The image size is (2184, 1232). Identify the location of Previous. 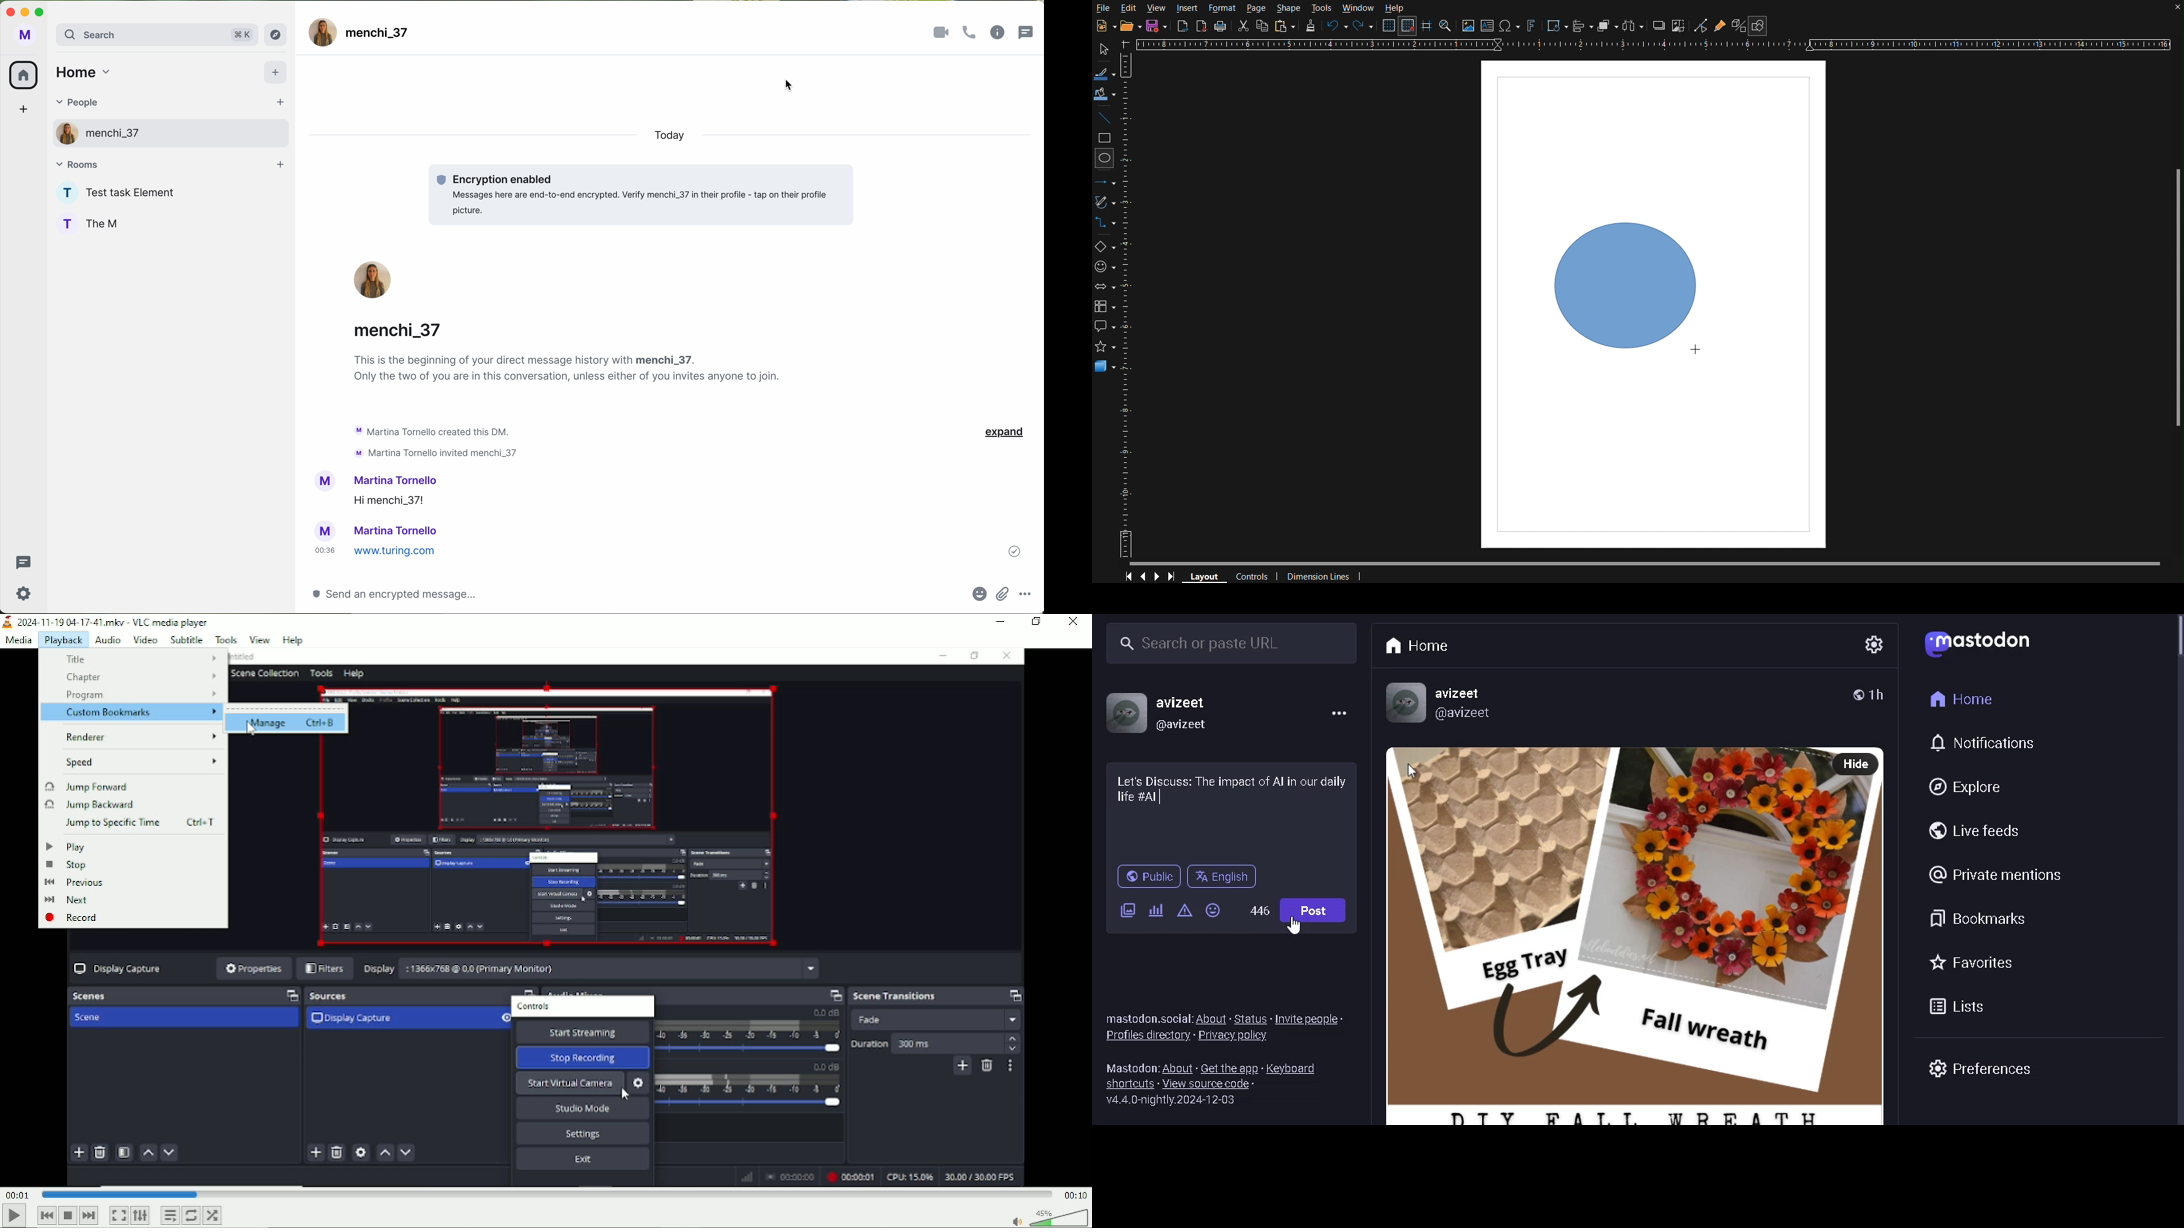
(46, 1216).